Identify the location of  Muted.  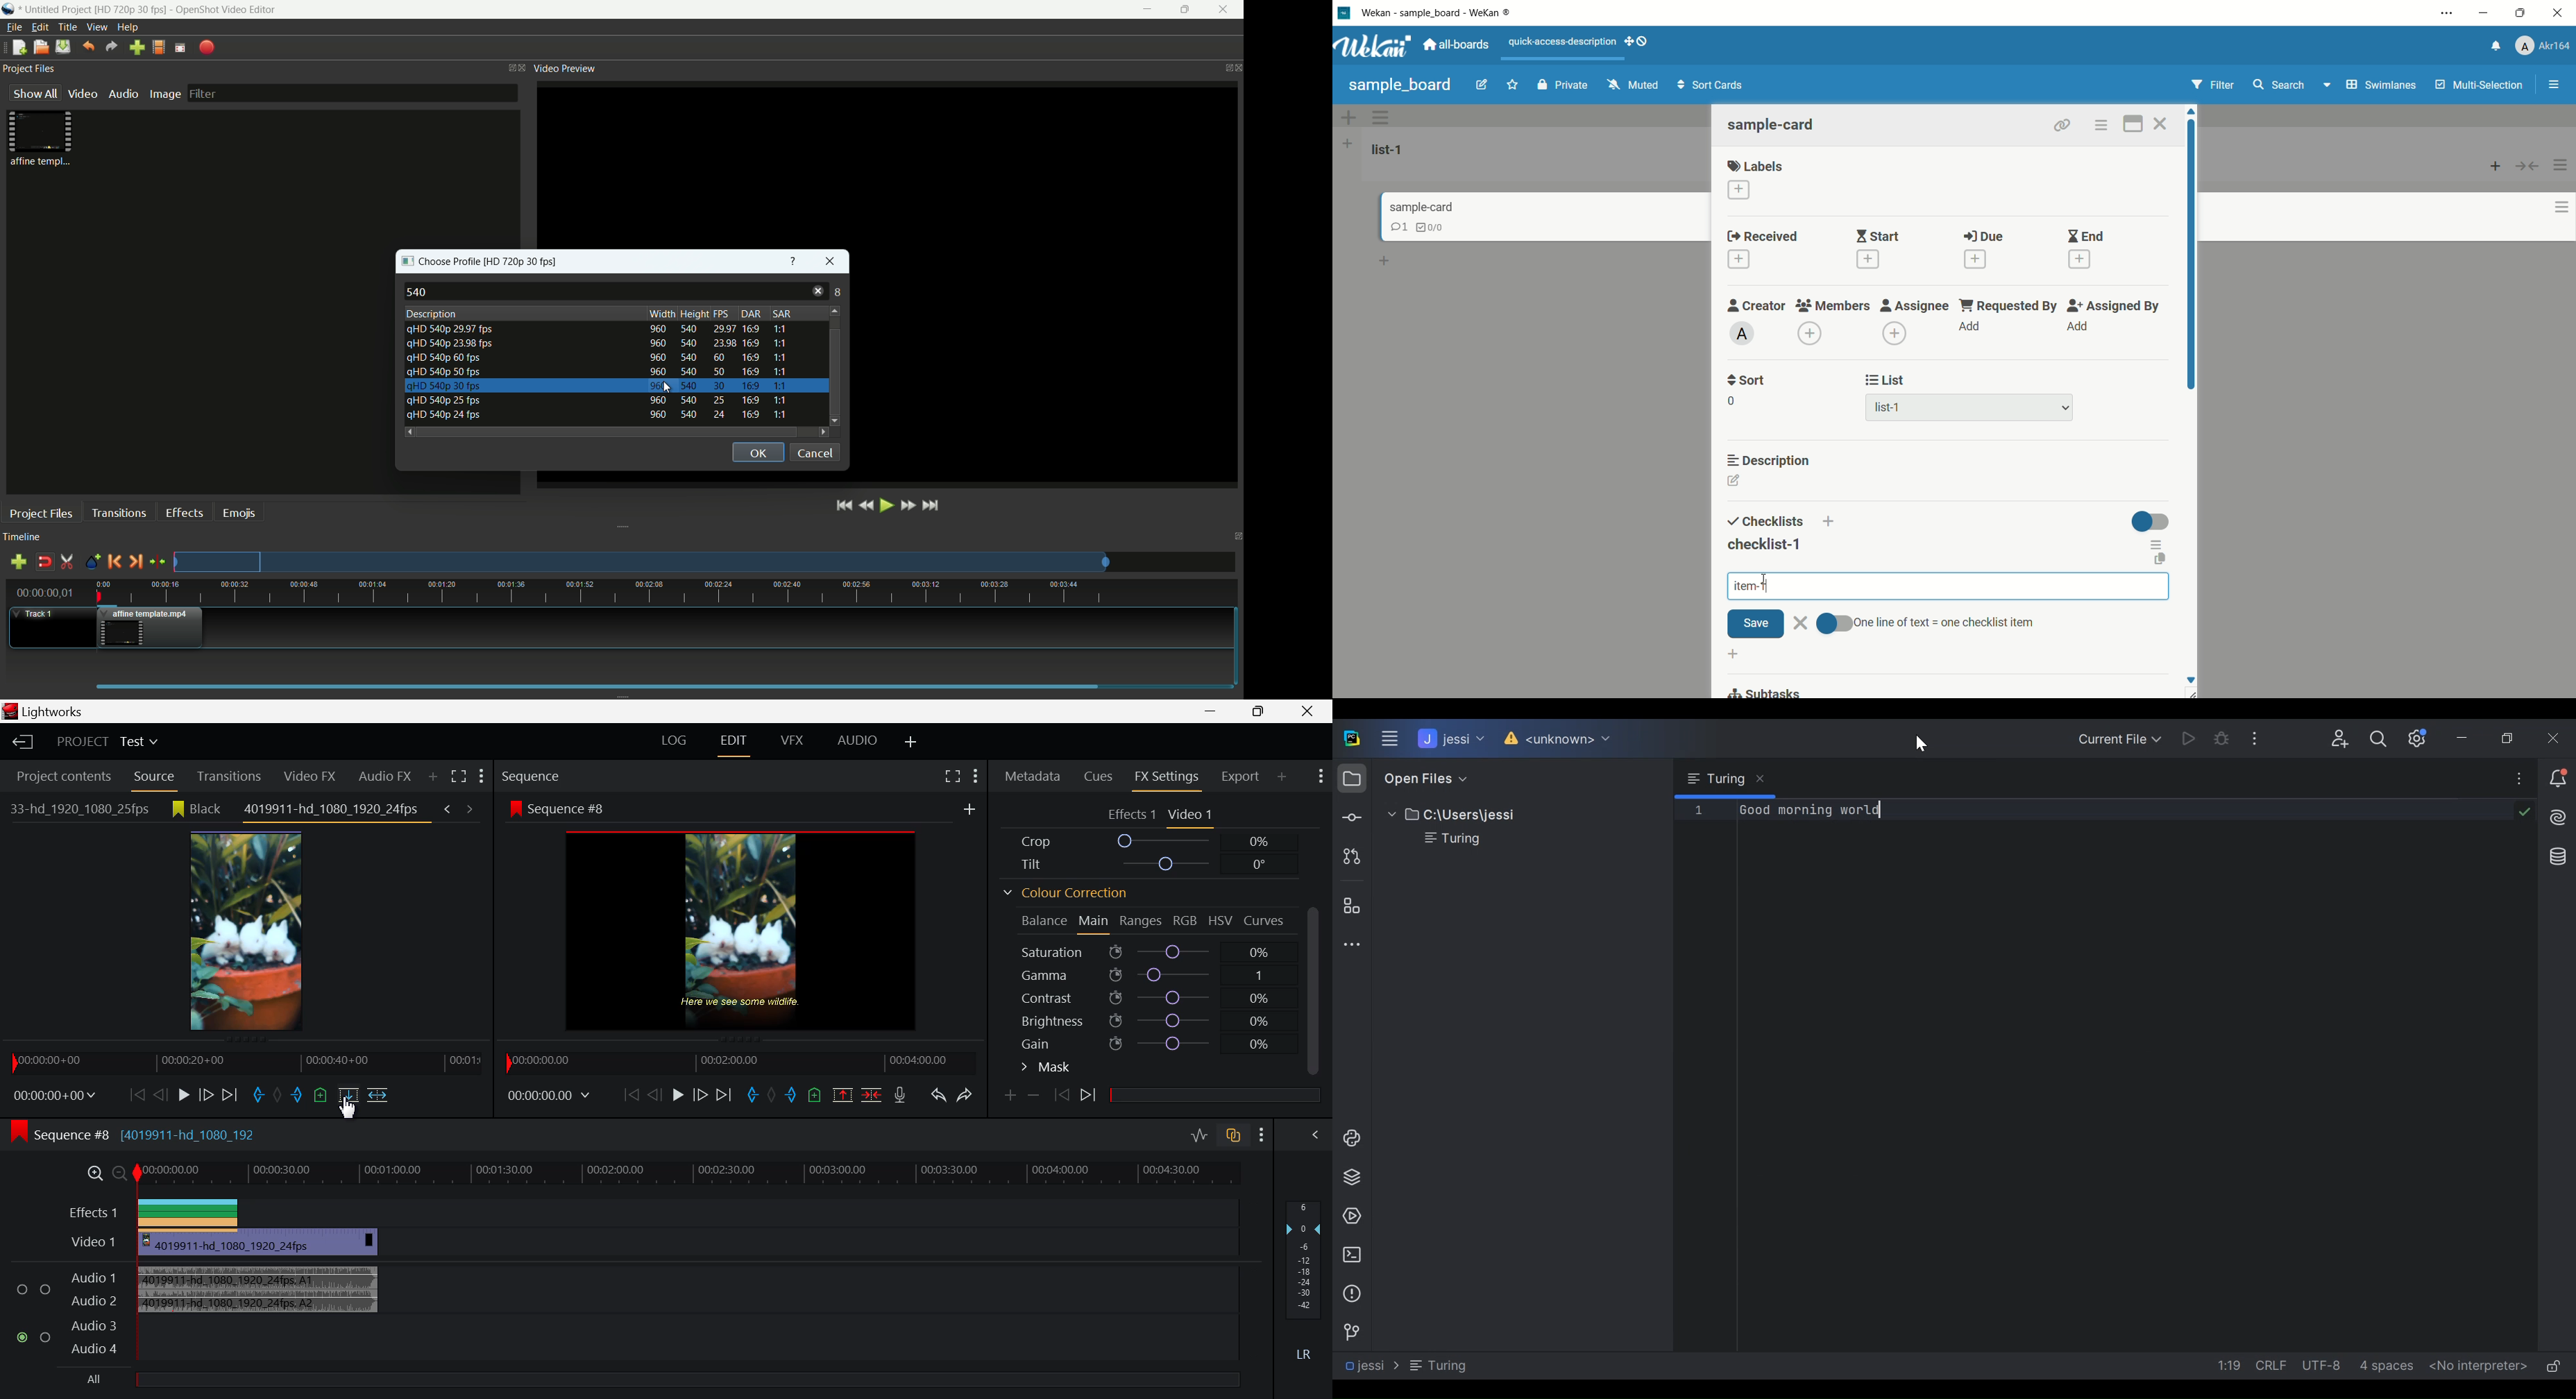
(1634, 84).